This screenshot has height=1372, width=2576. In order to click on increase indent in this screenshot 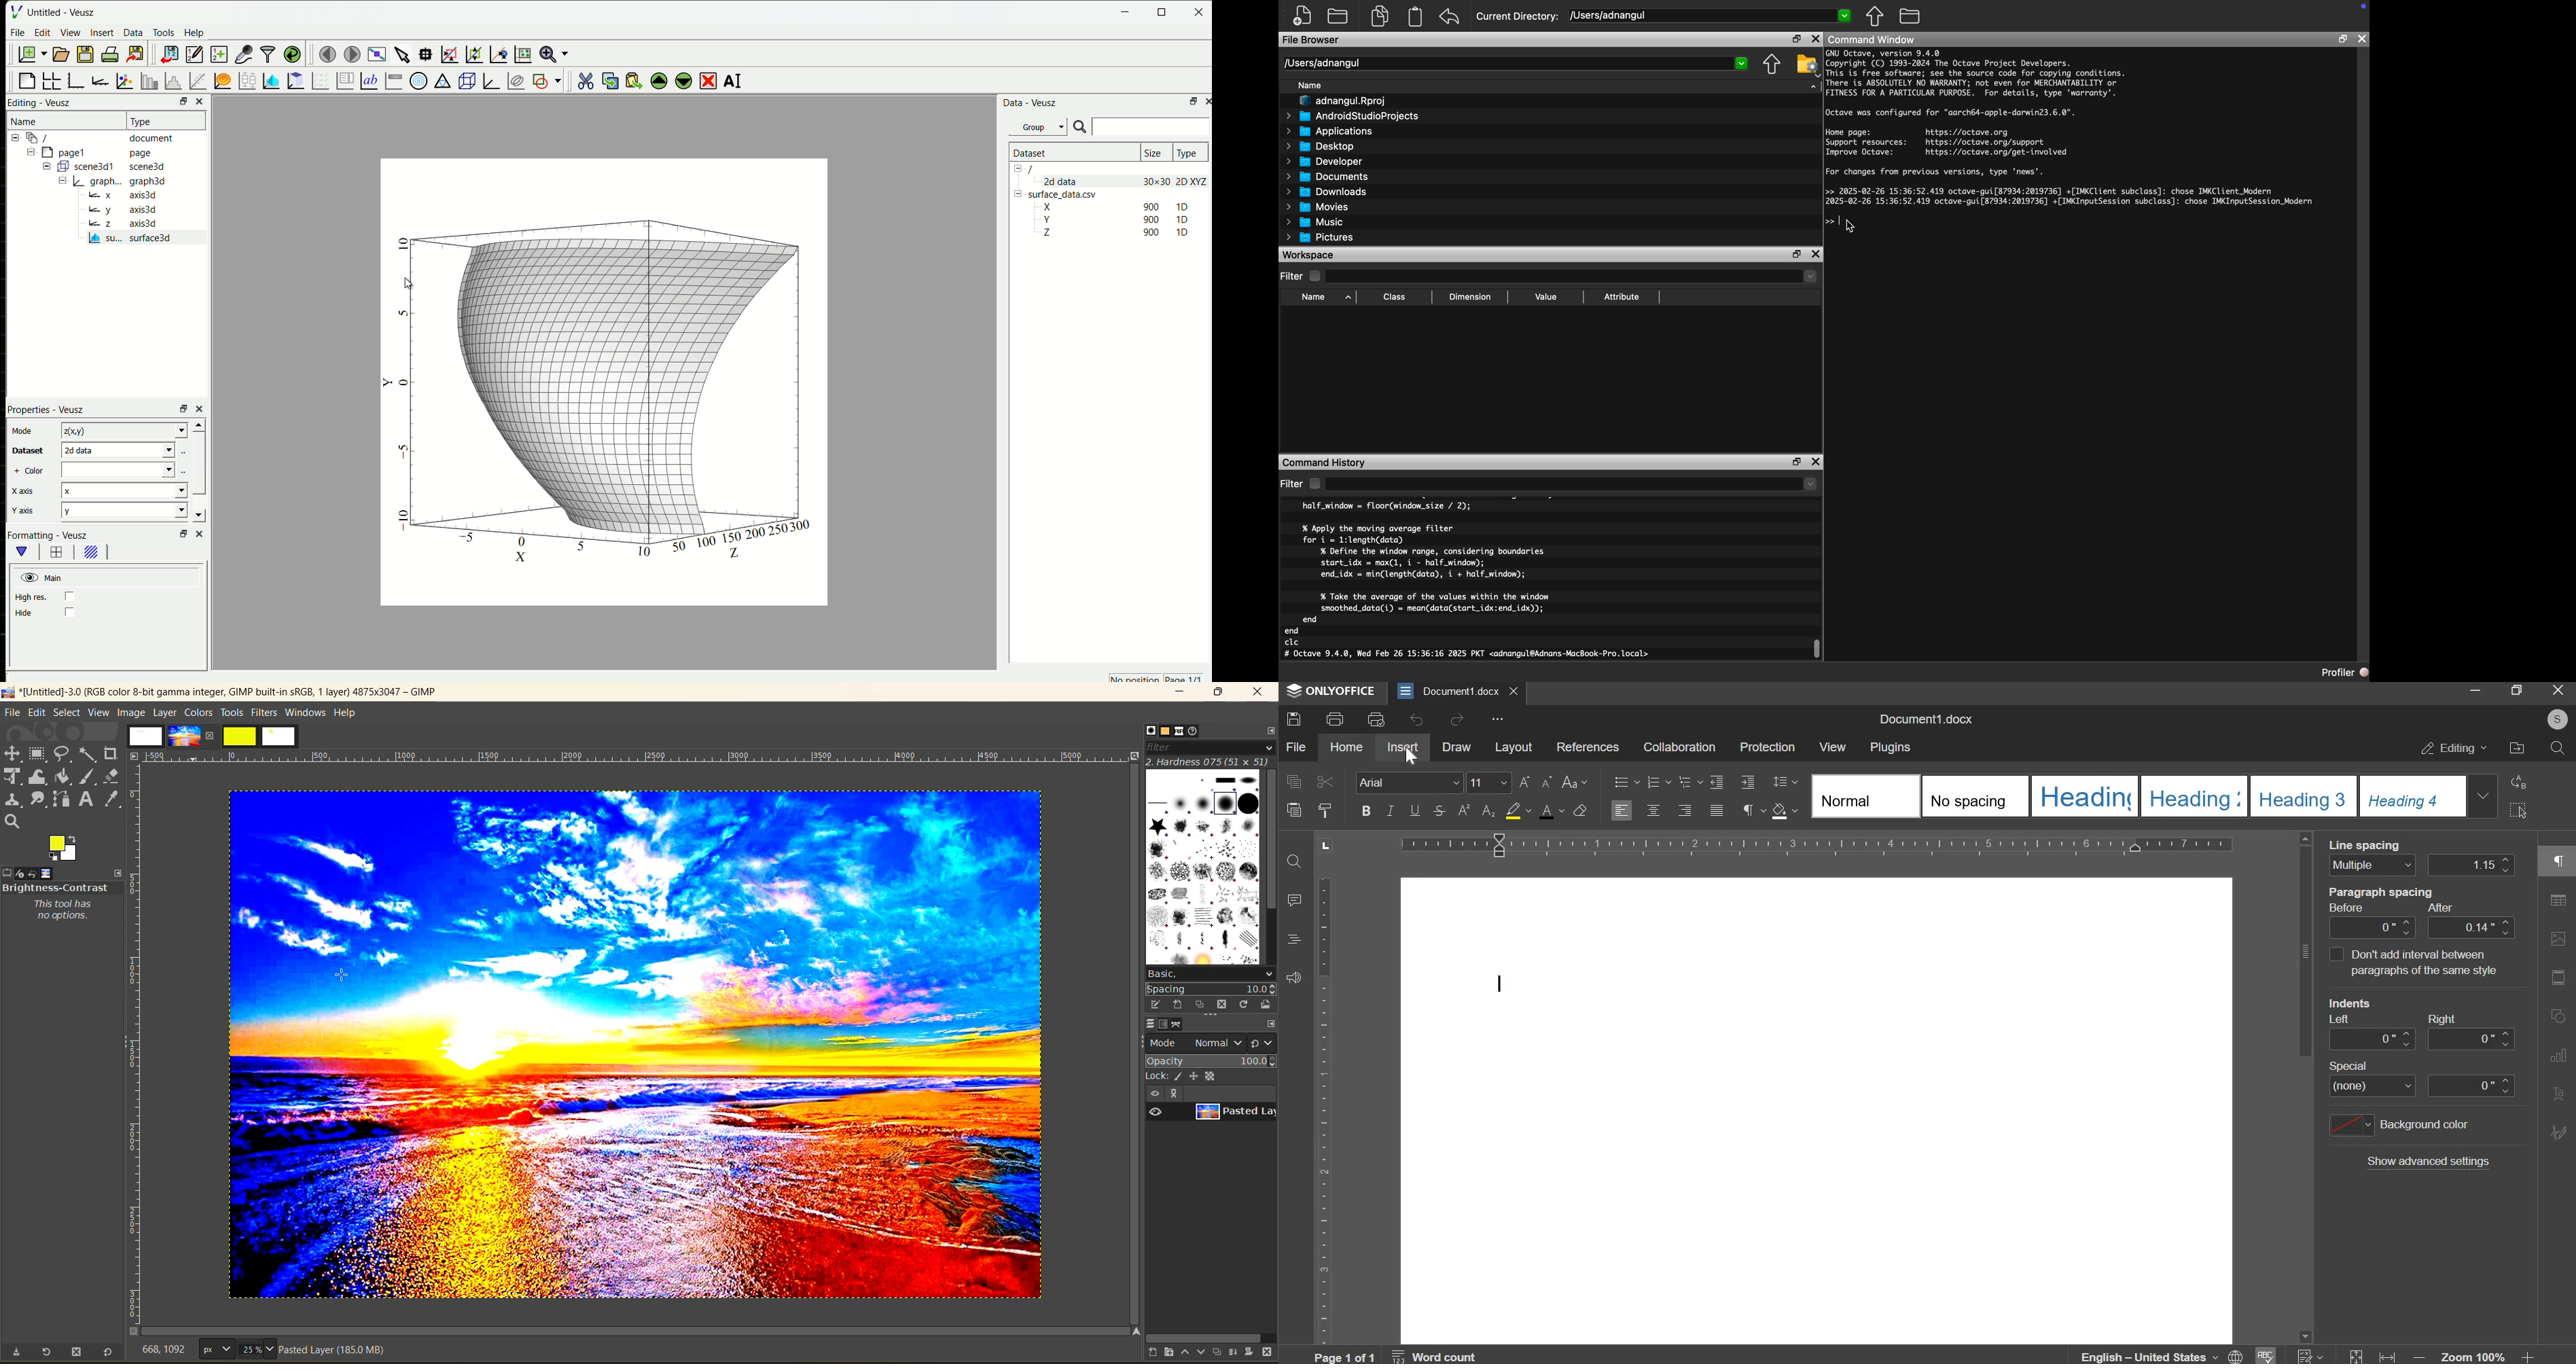, I will do `click(1748, 781)`.